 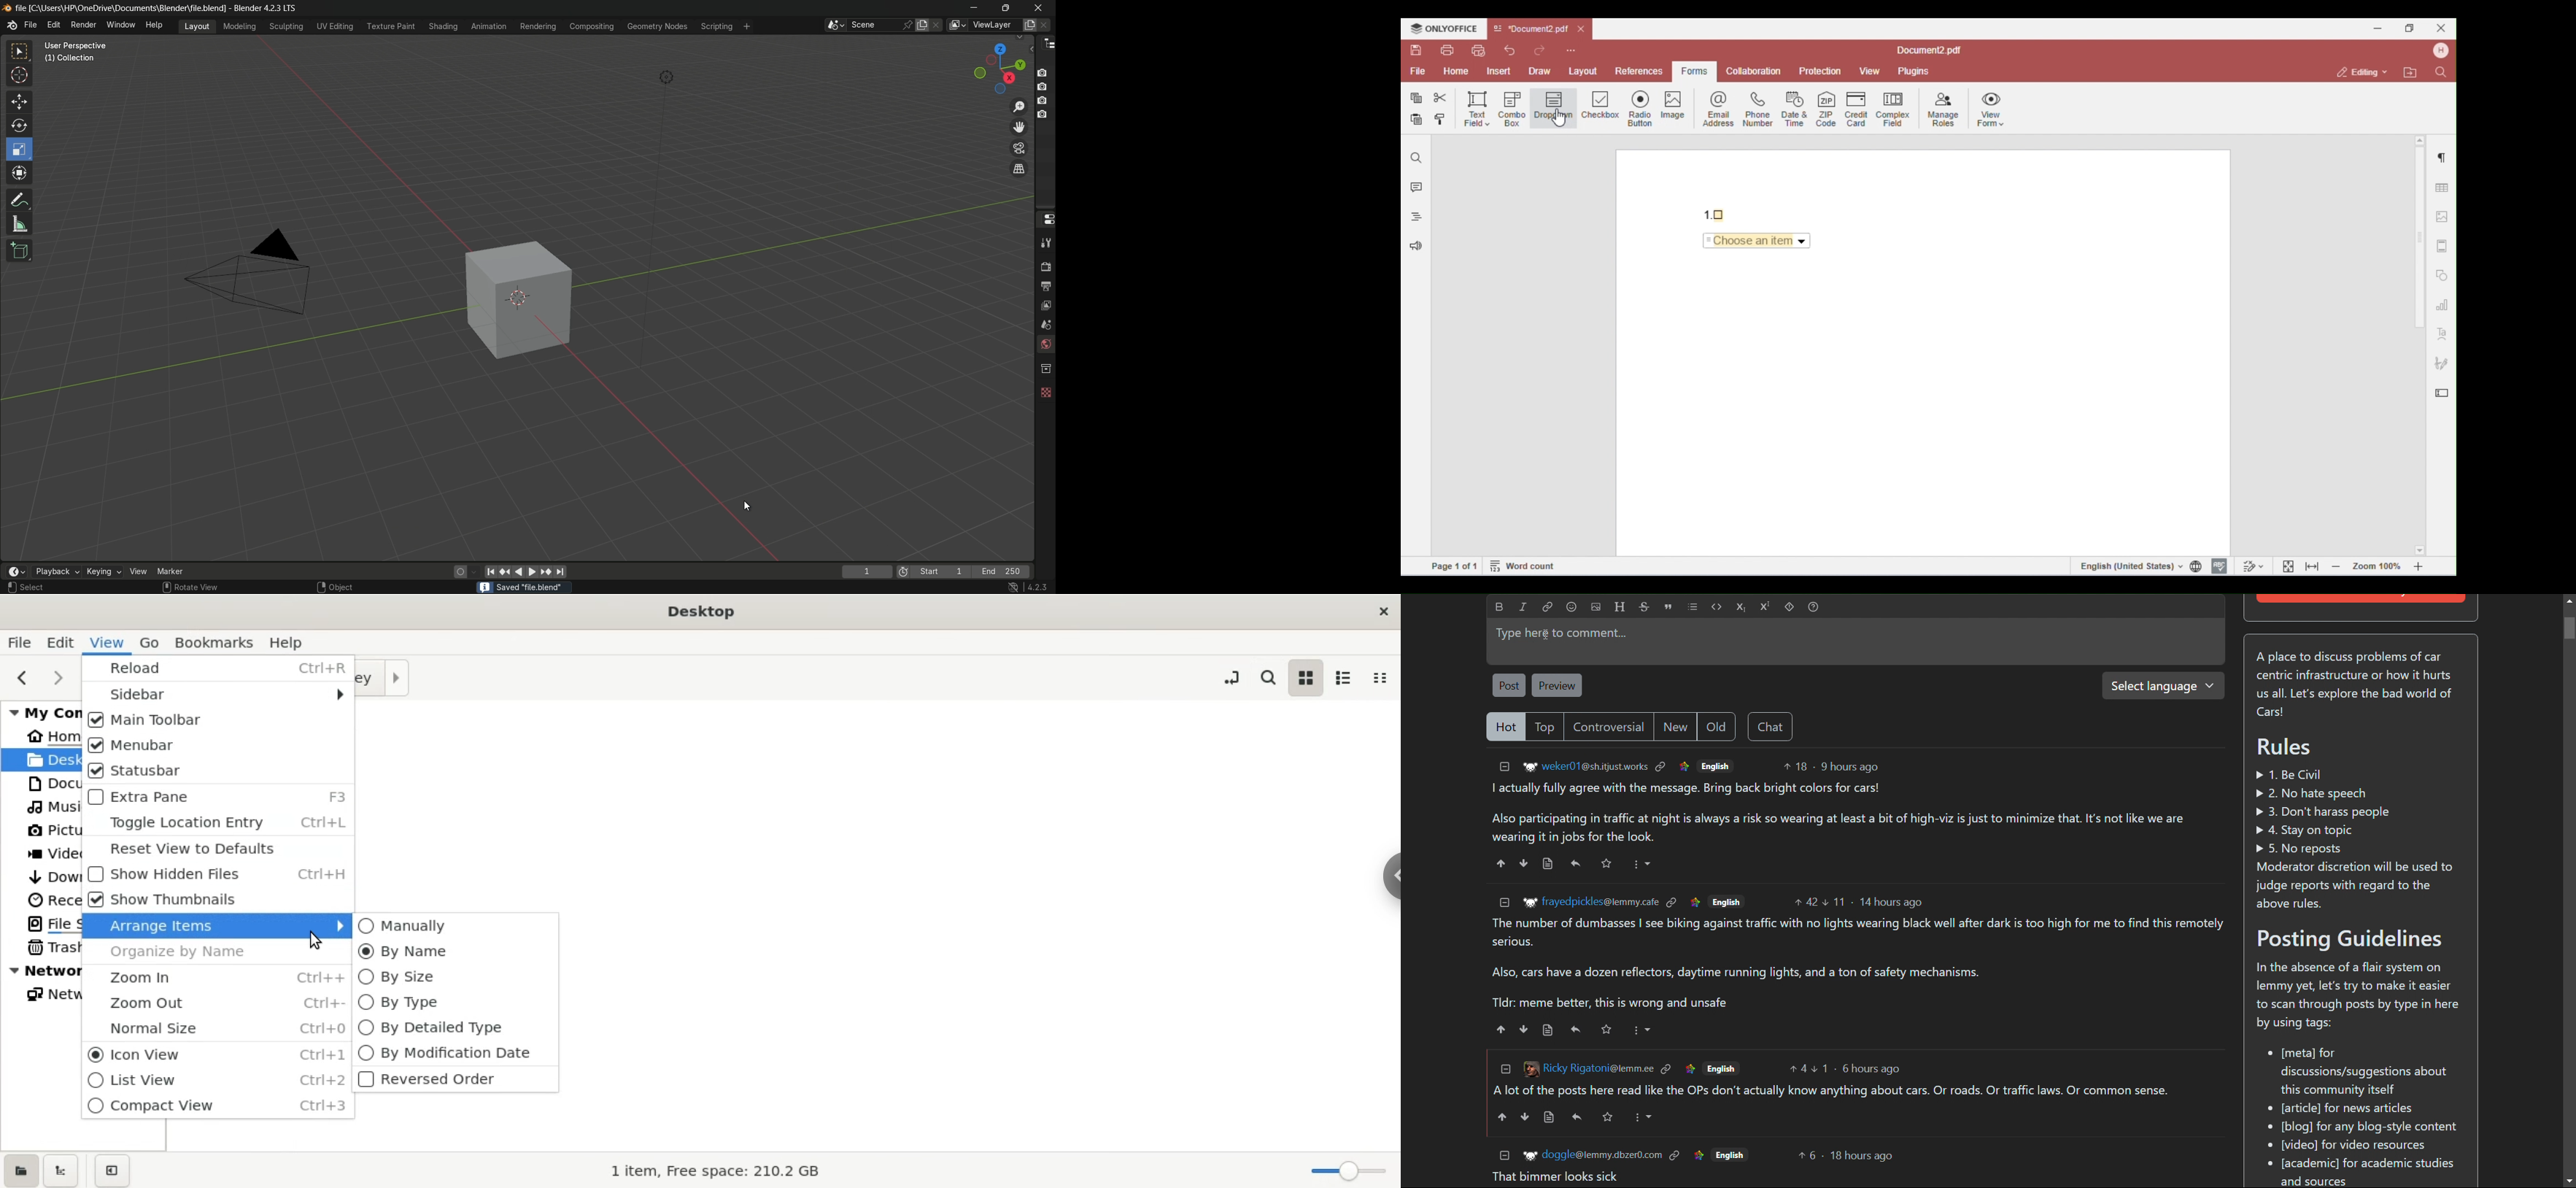 I want to click on upvotes 42, so click(x=1807, y=900).